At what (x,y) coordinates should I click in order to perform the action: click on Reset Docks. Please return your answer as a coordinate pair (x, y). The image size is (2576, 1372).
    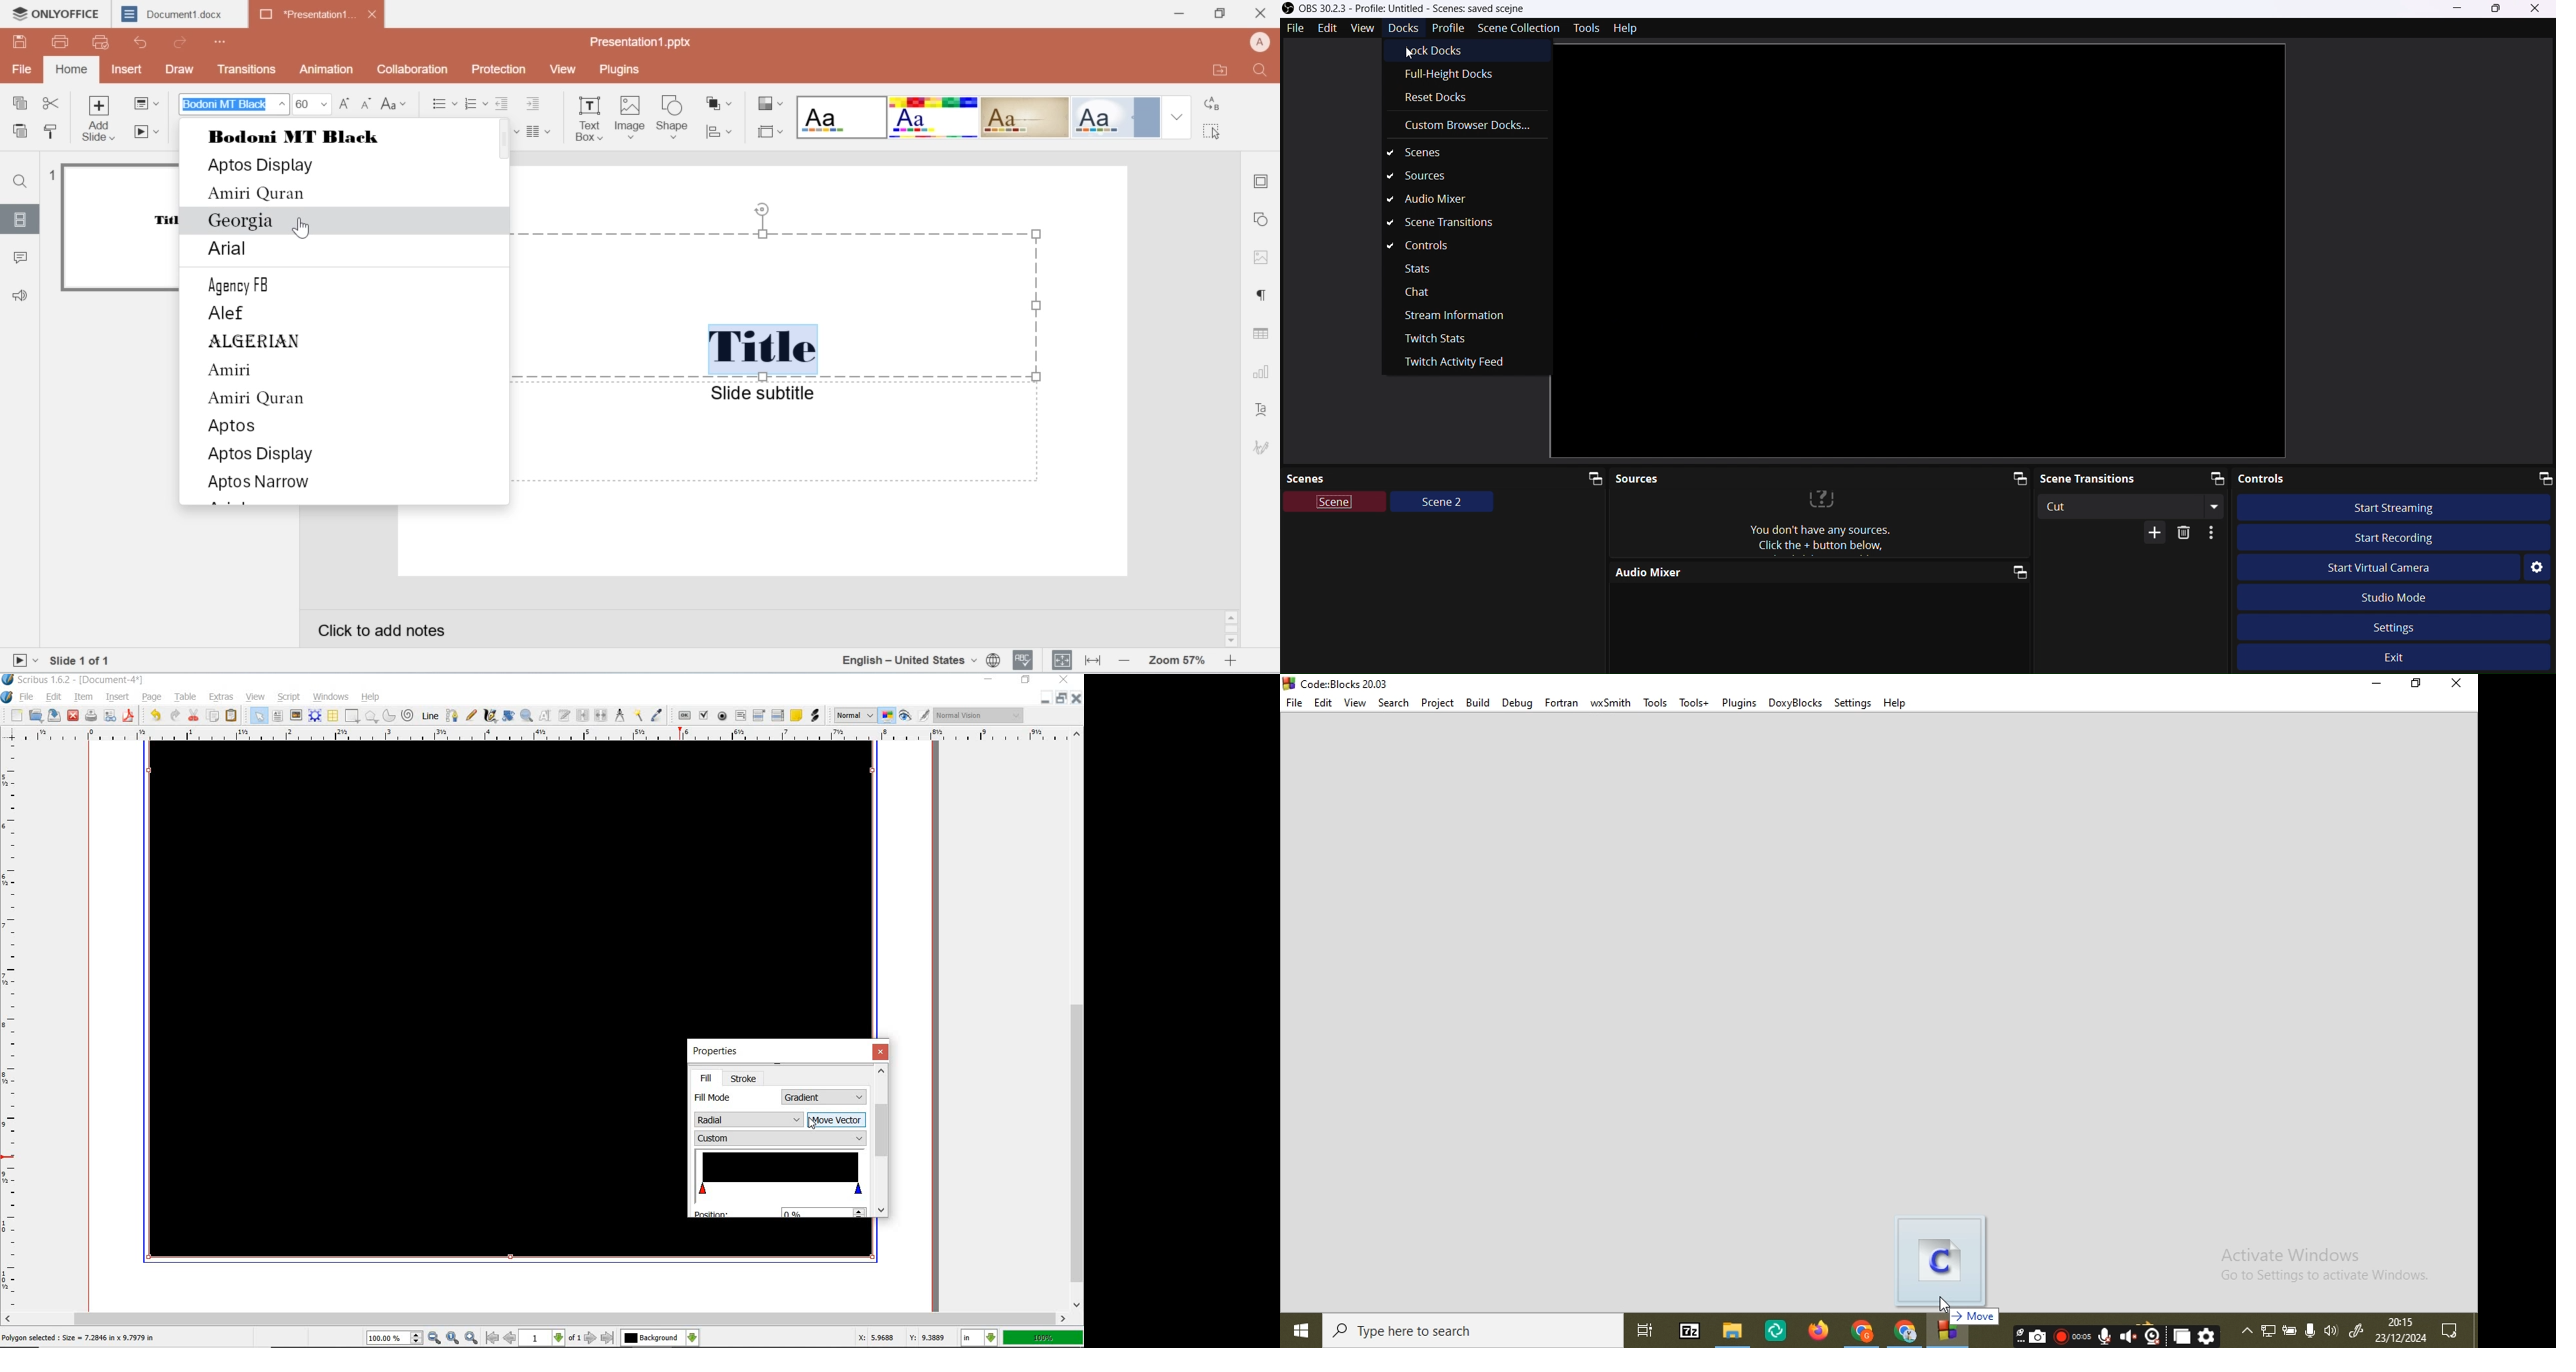
    Looking at the image, I should click on (1438, 99).